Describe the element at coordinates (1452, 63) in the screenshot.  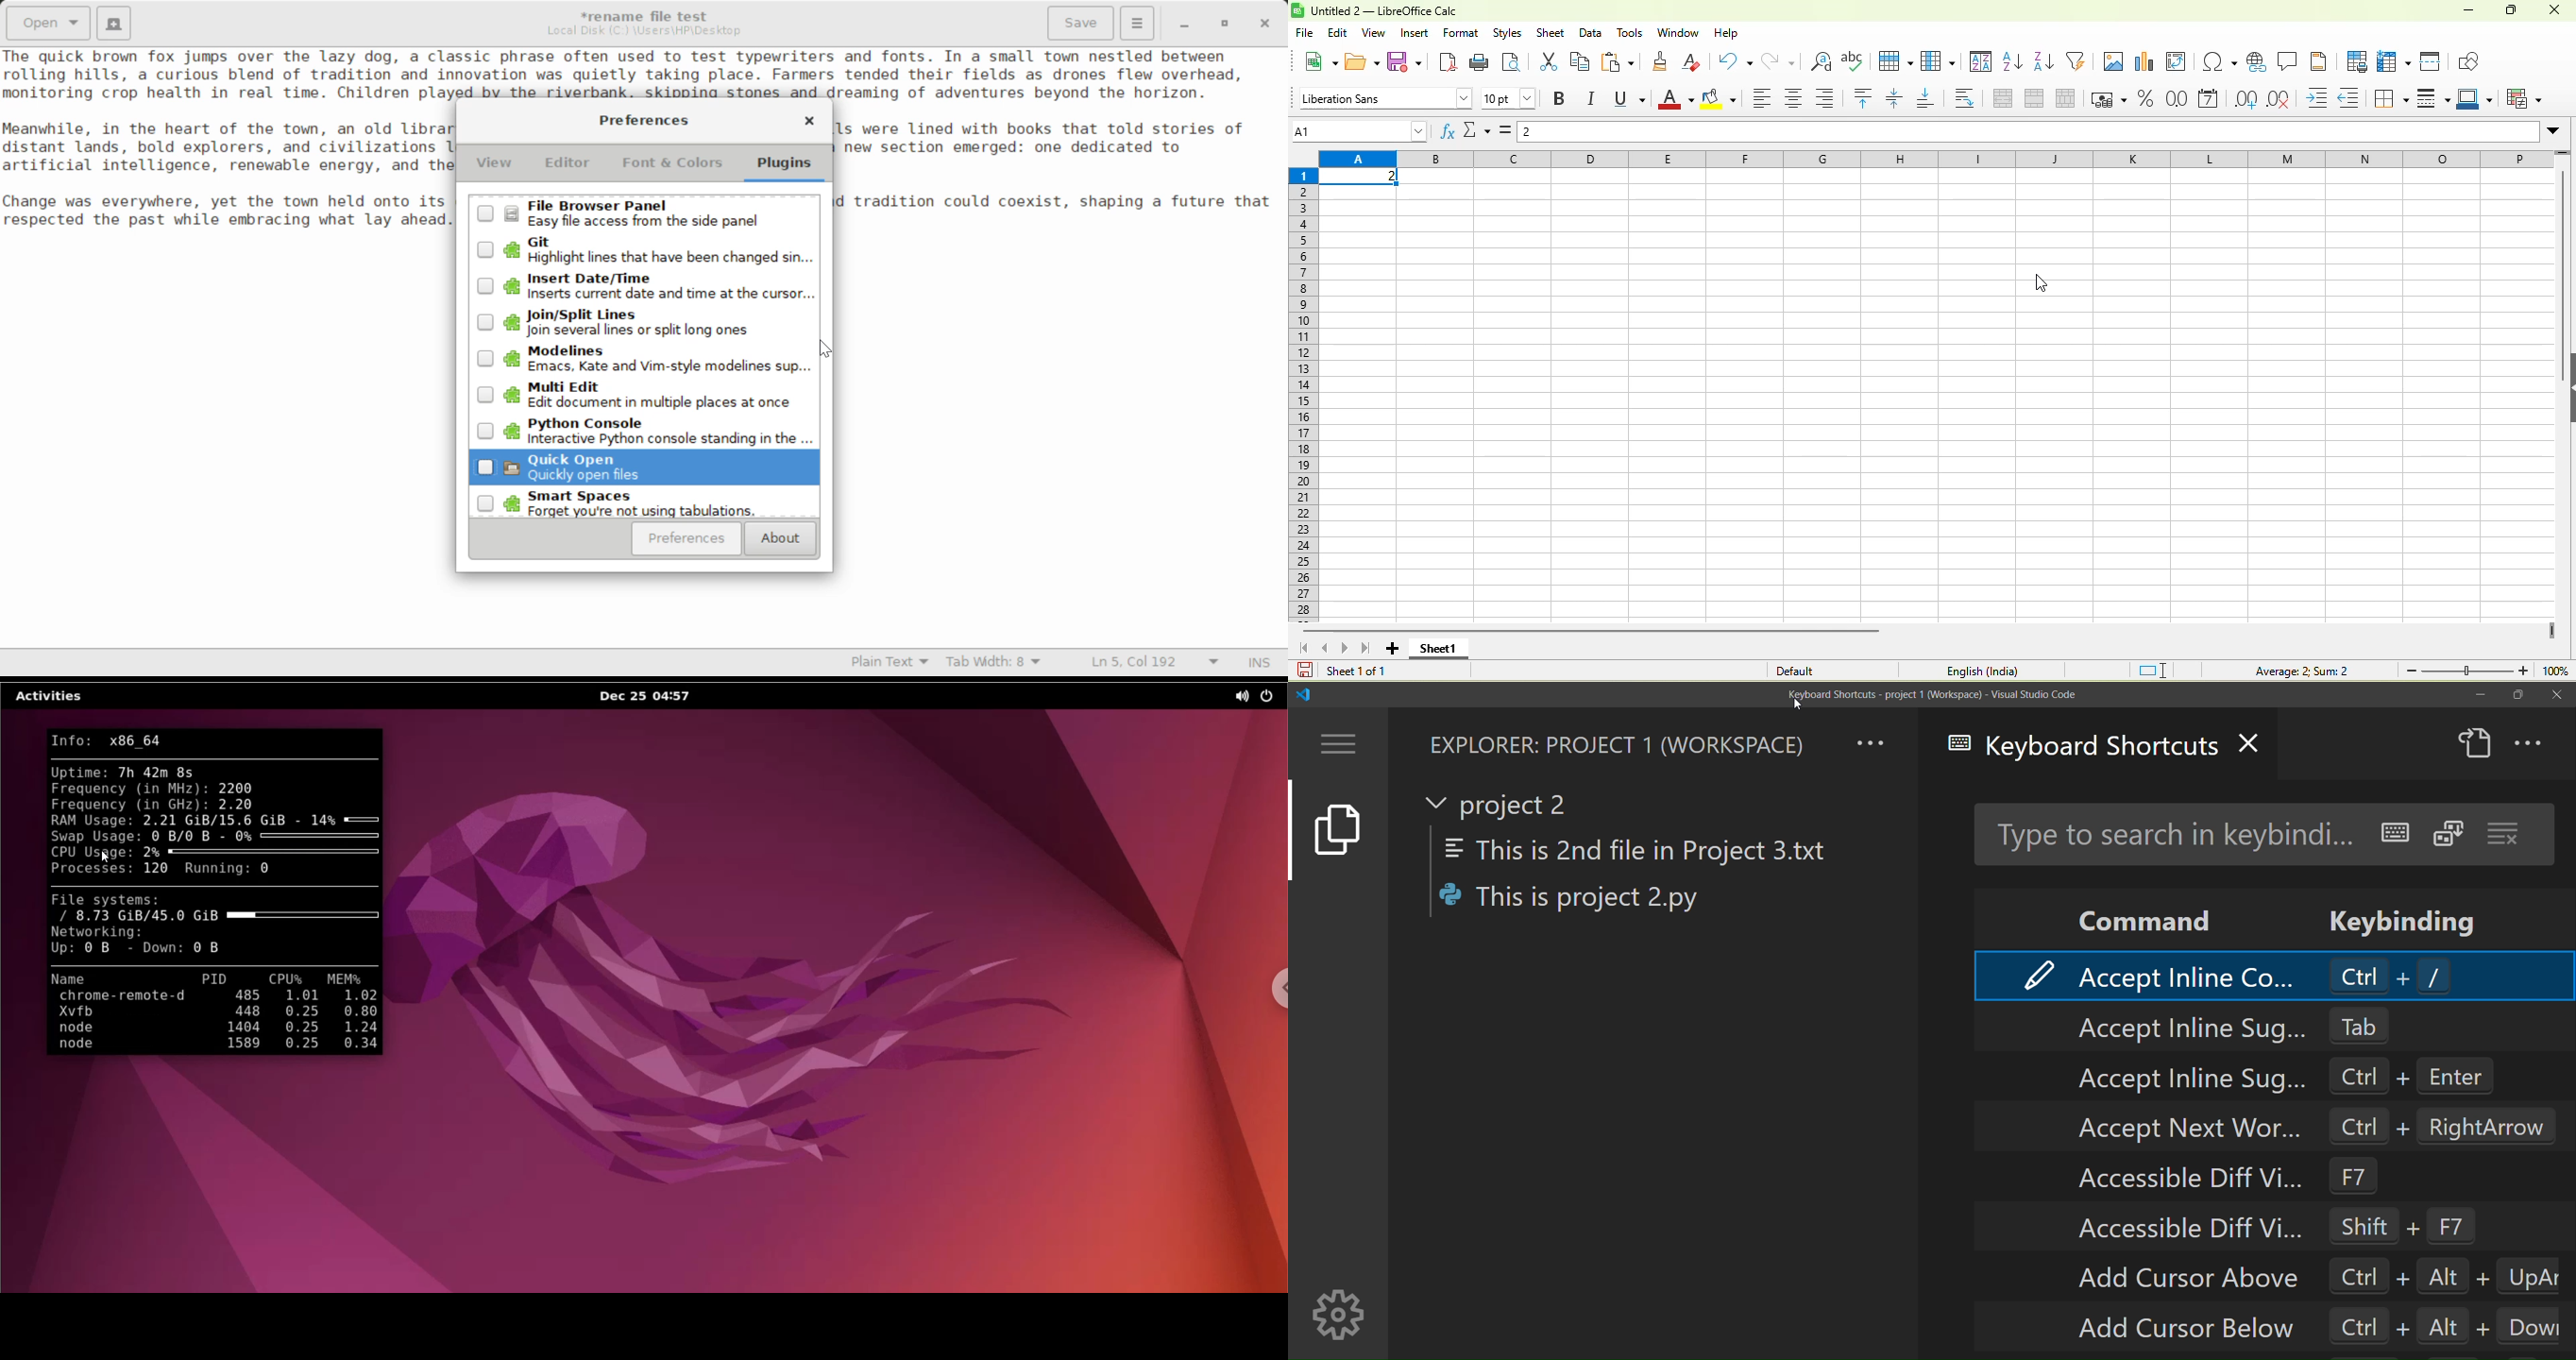
I see `export directly as pdf` at that location.